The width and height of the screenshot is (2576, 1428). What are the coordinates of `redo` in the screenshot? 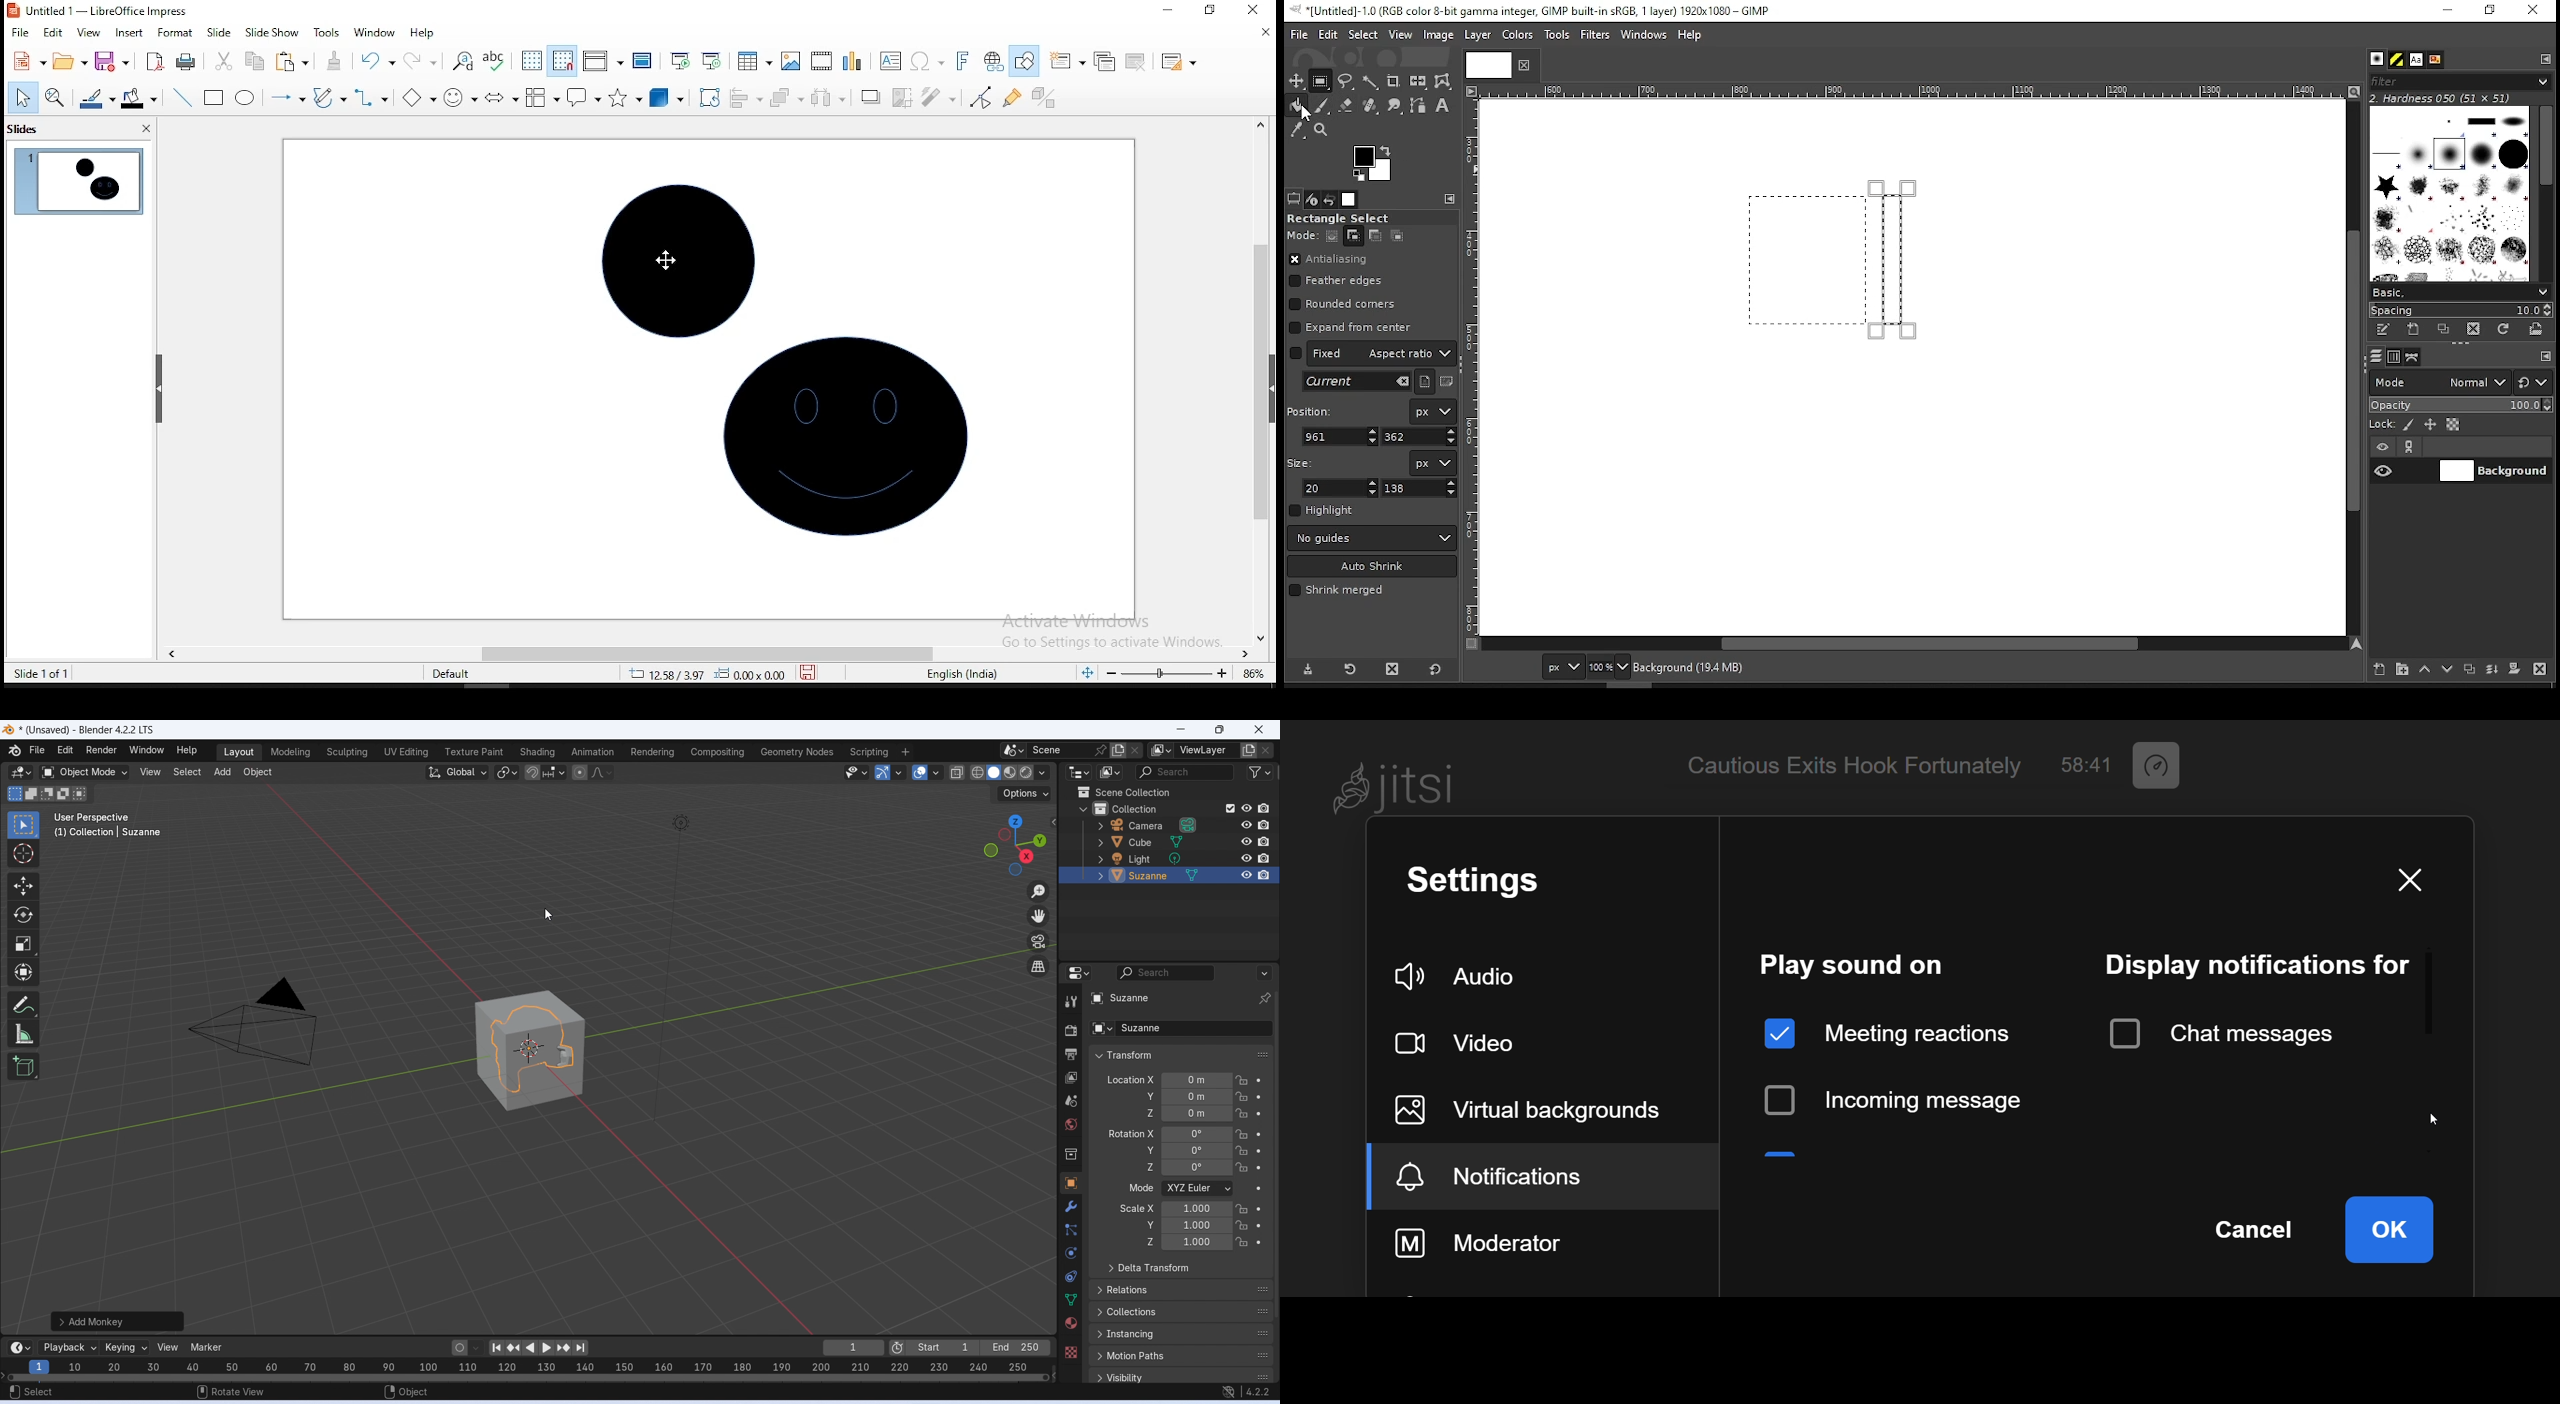 It's located at (422, 61).